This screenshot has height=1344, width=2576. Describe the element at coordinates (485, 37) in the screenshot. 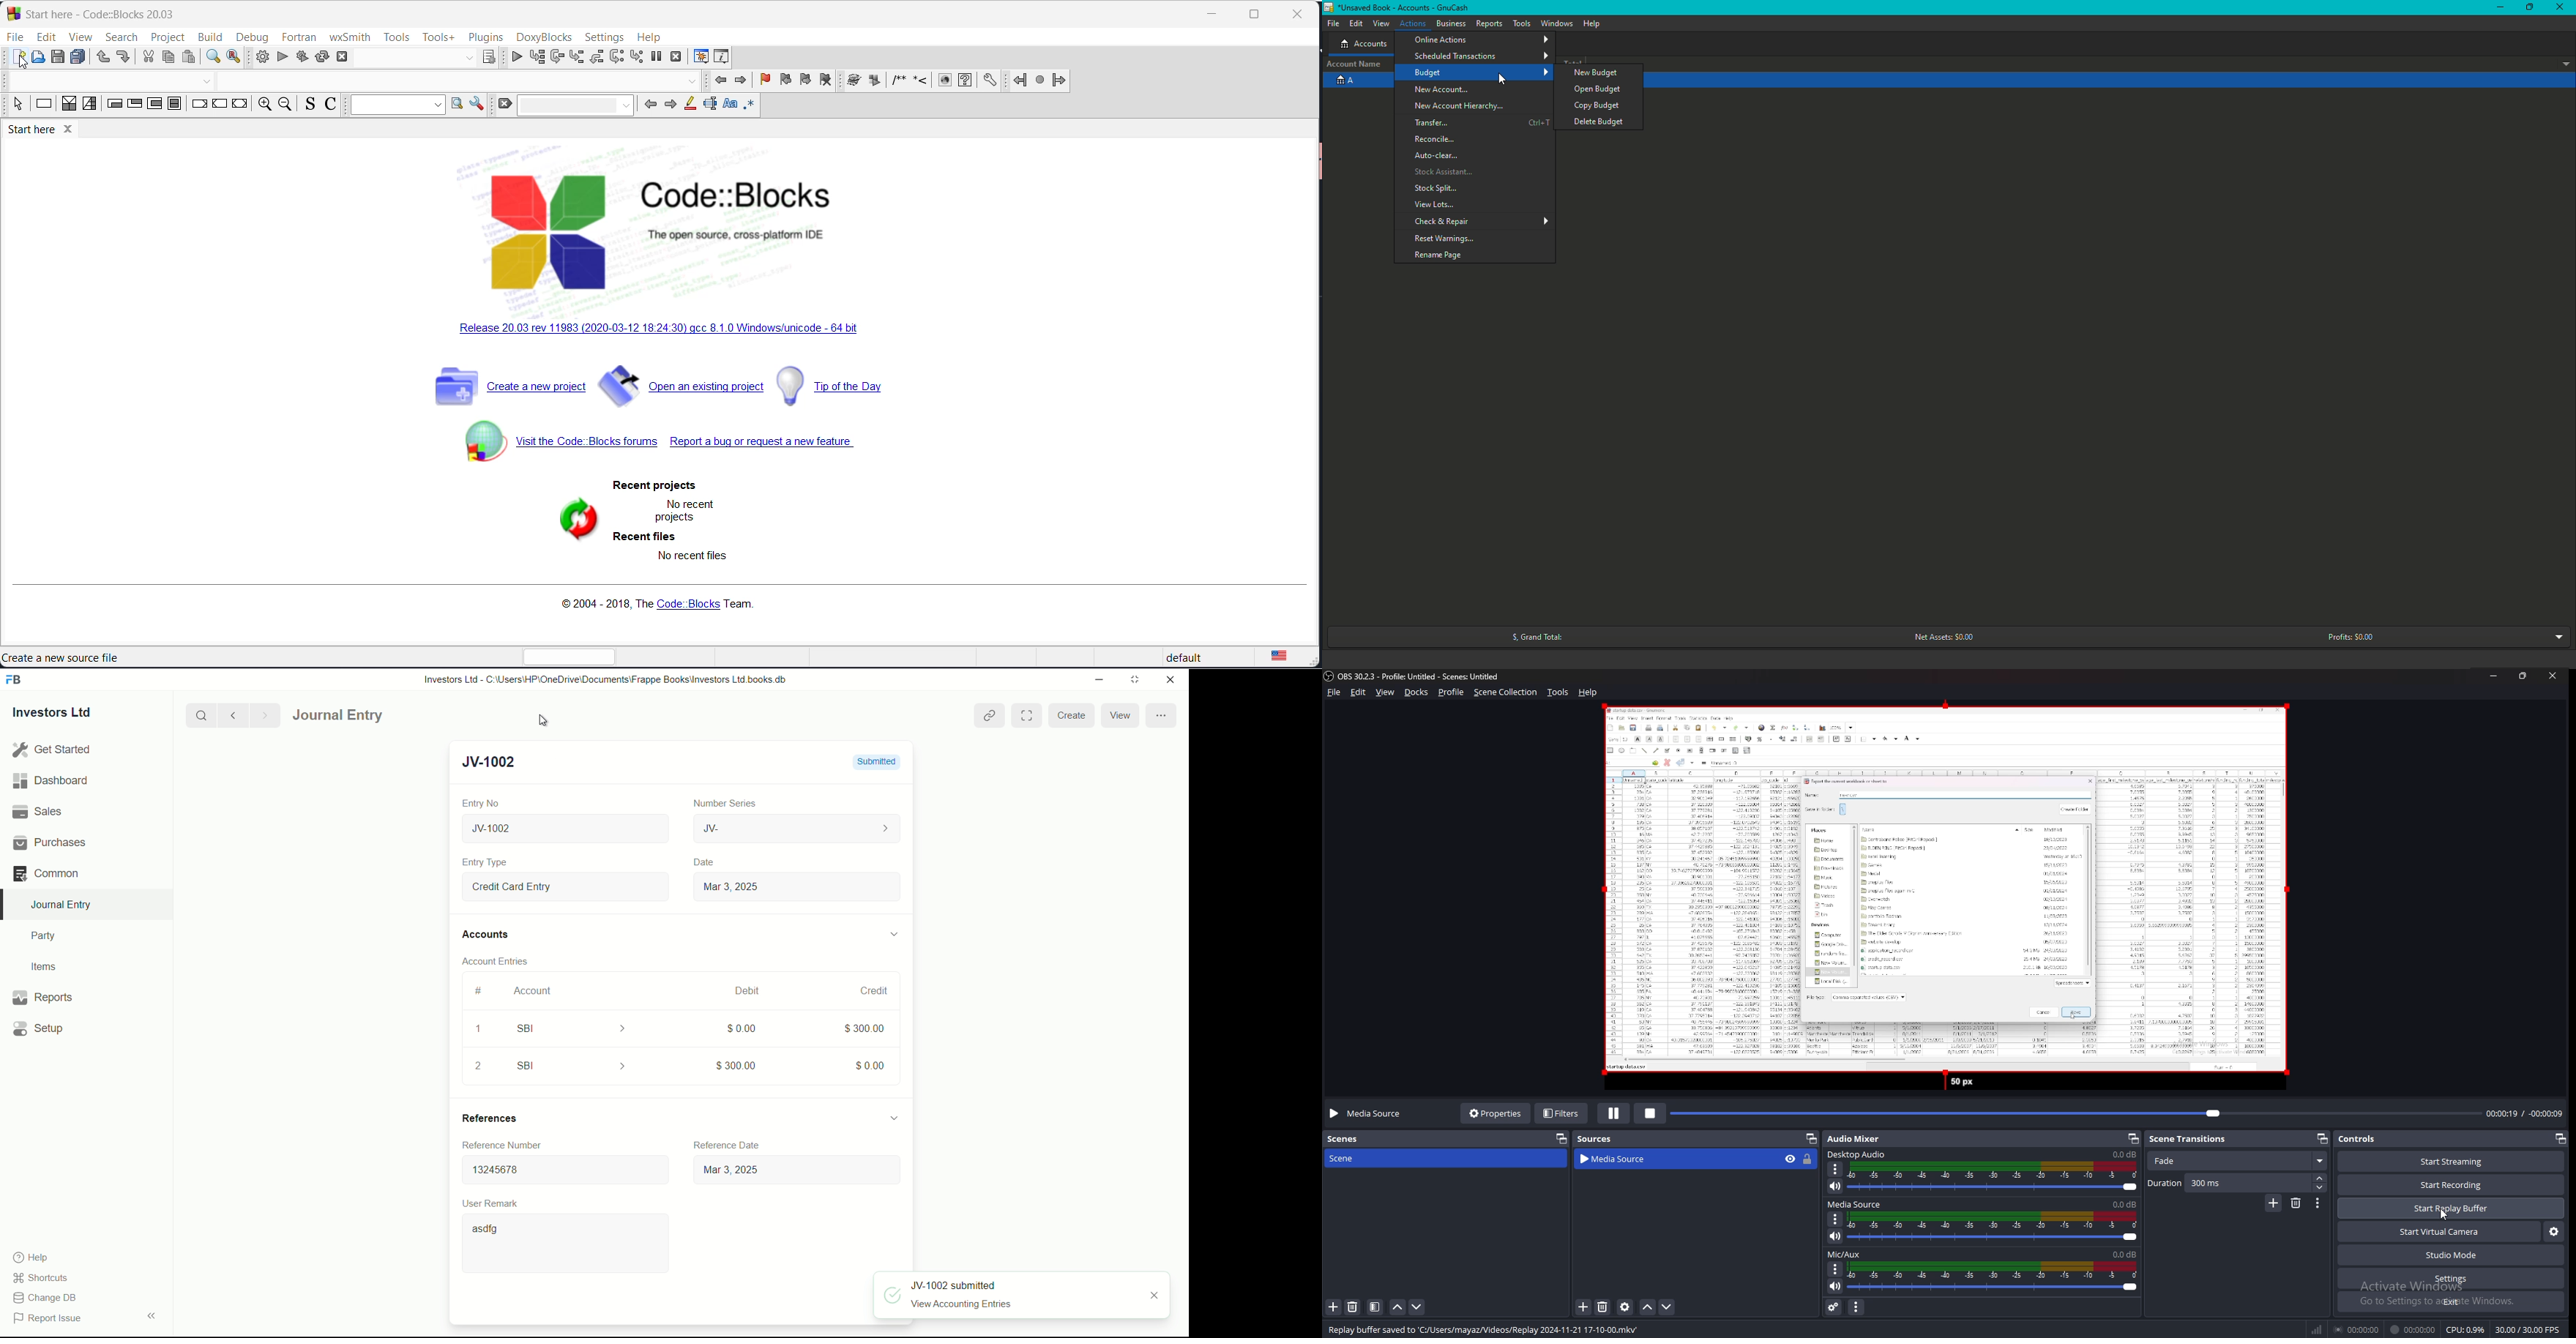

I see `plugins` at that location.